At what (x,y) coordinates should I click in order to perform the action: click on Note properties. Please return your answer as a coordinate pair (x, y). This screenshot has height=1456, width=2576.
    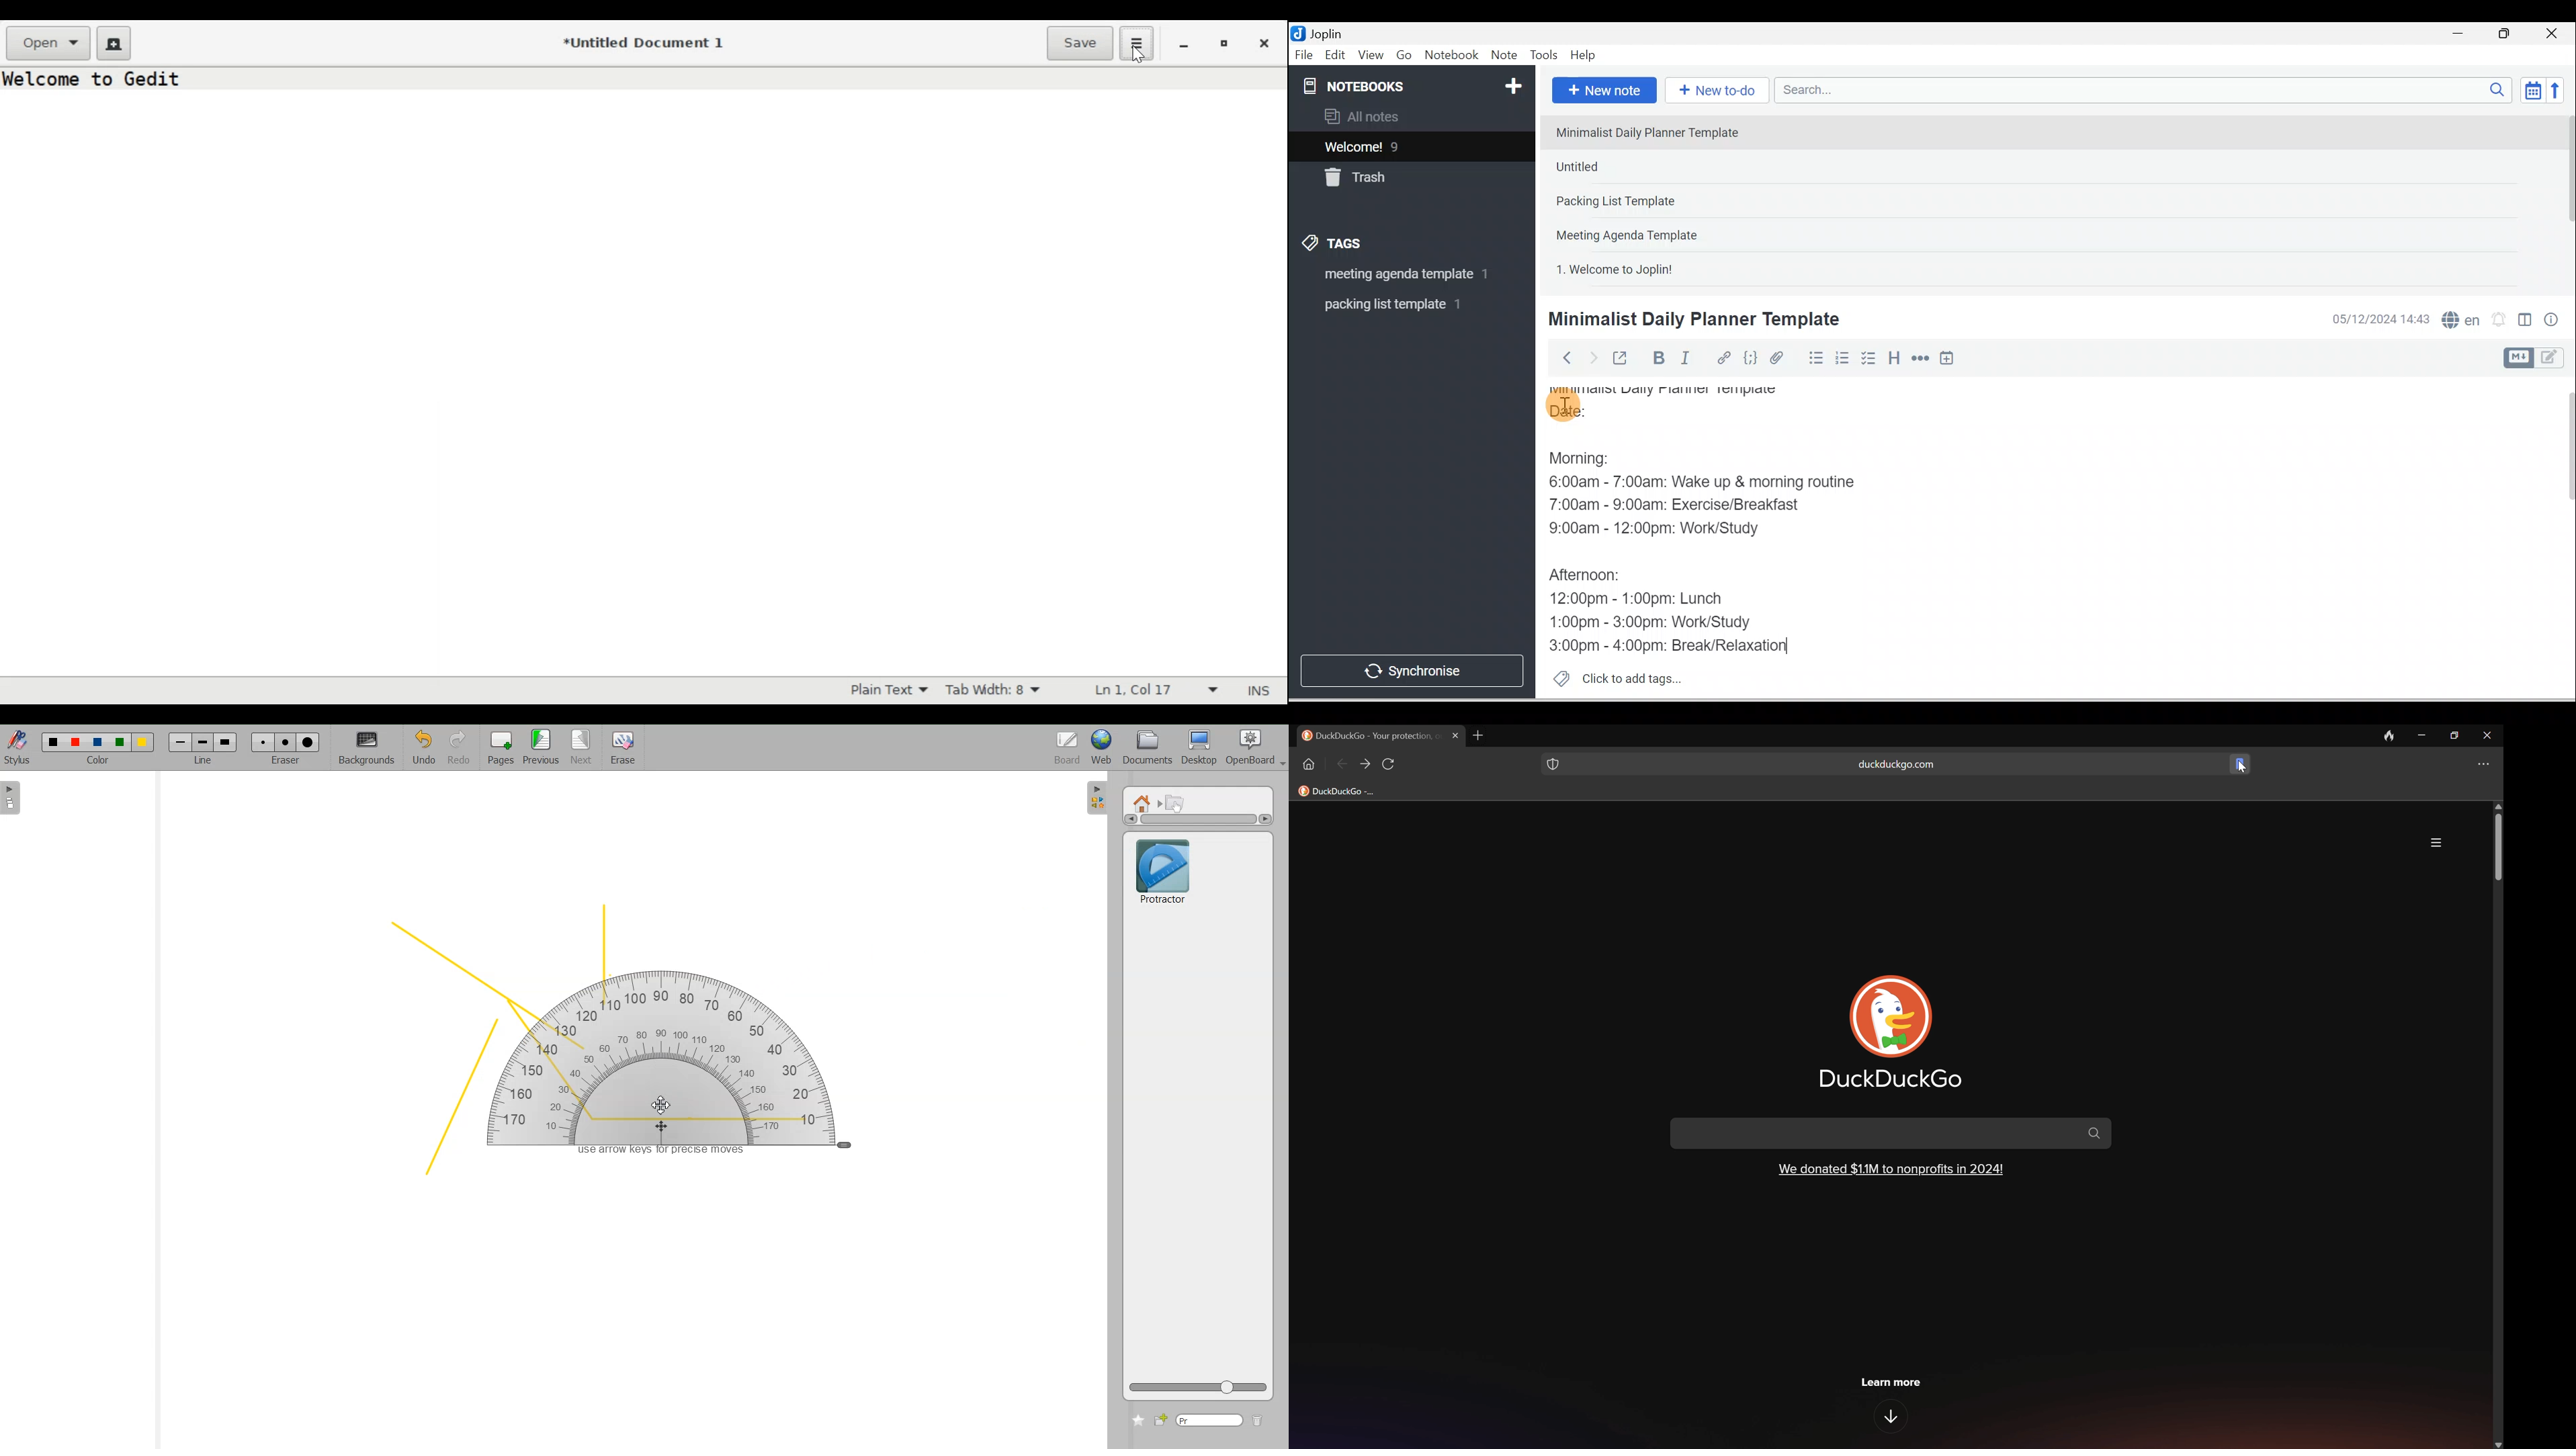
    Looking at the image, I should click on (2553, 321).